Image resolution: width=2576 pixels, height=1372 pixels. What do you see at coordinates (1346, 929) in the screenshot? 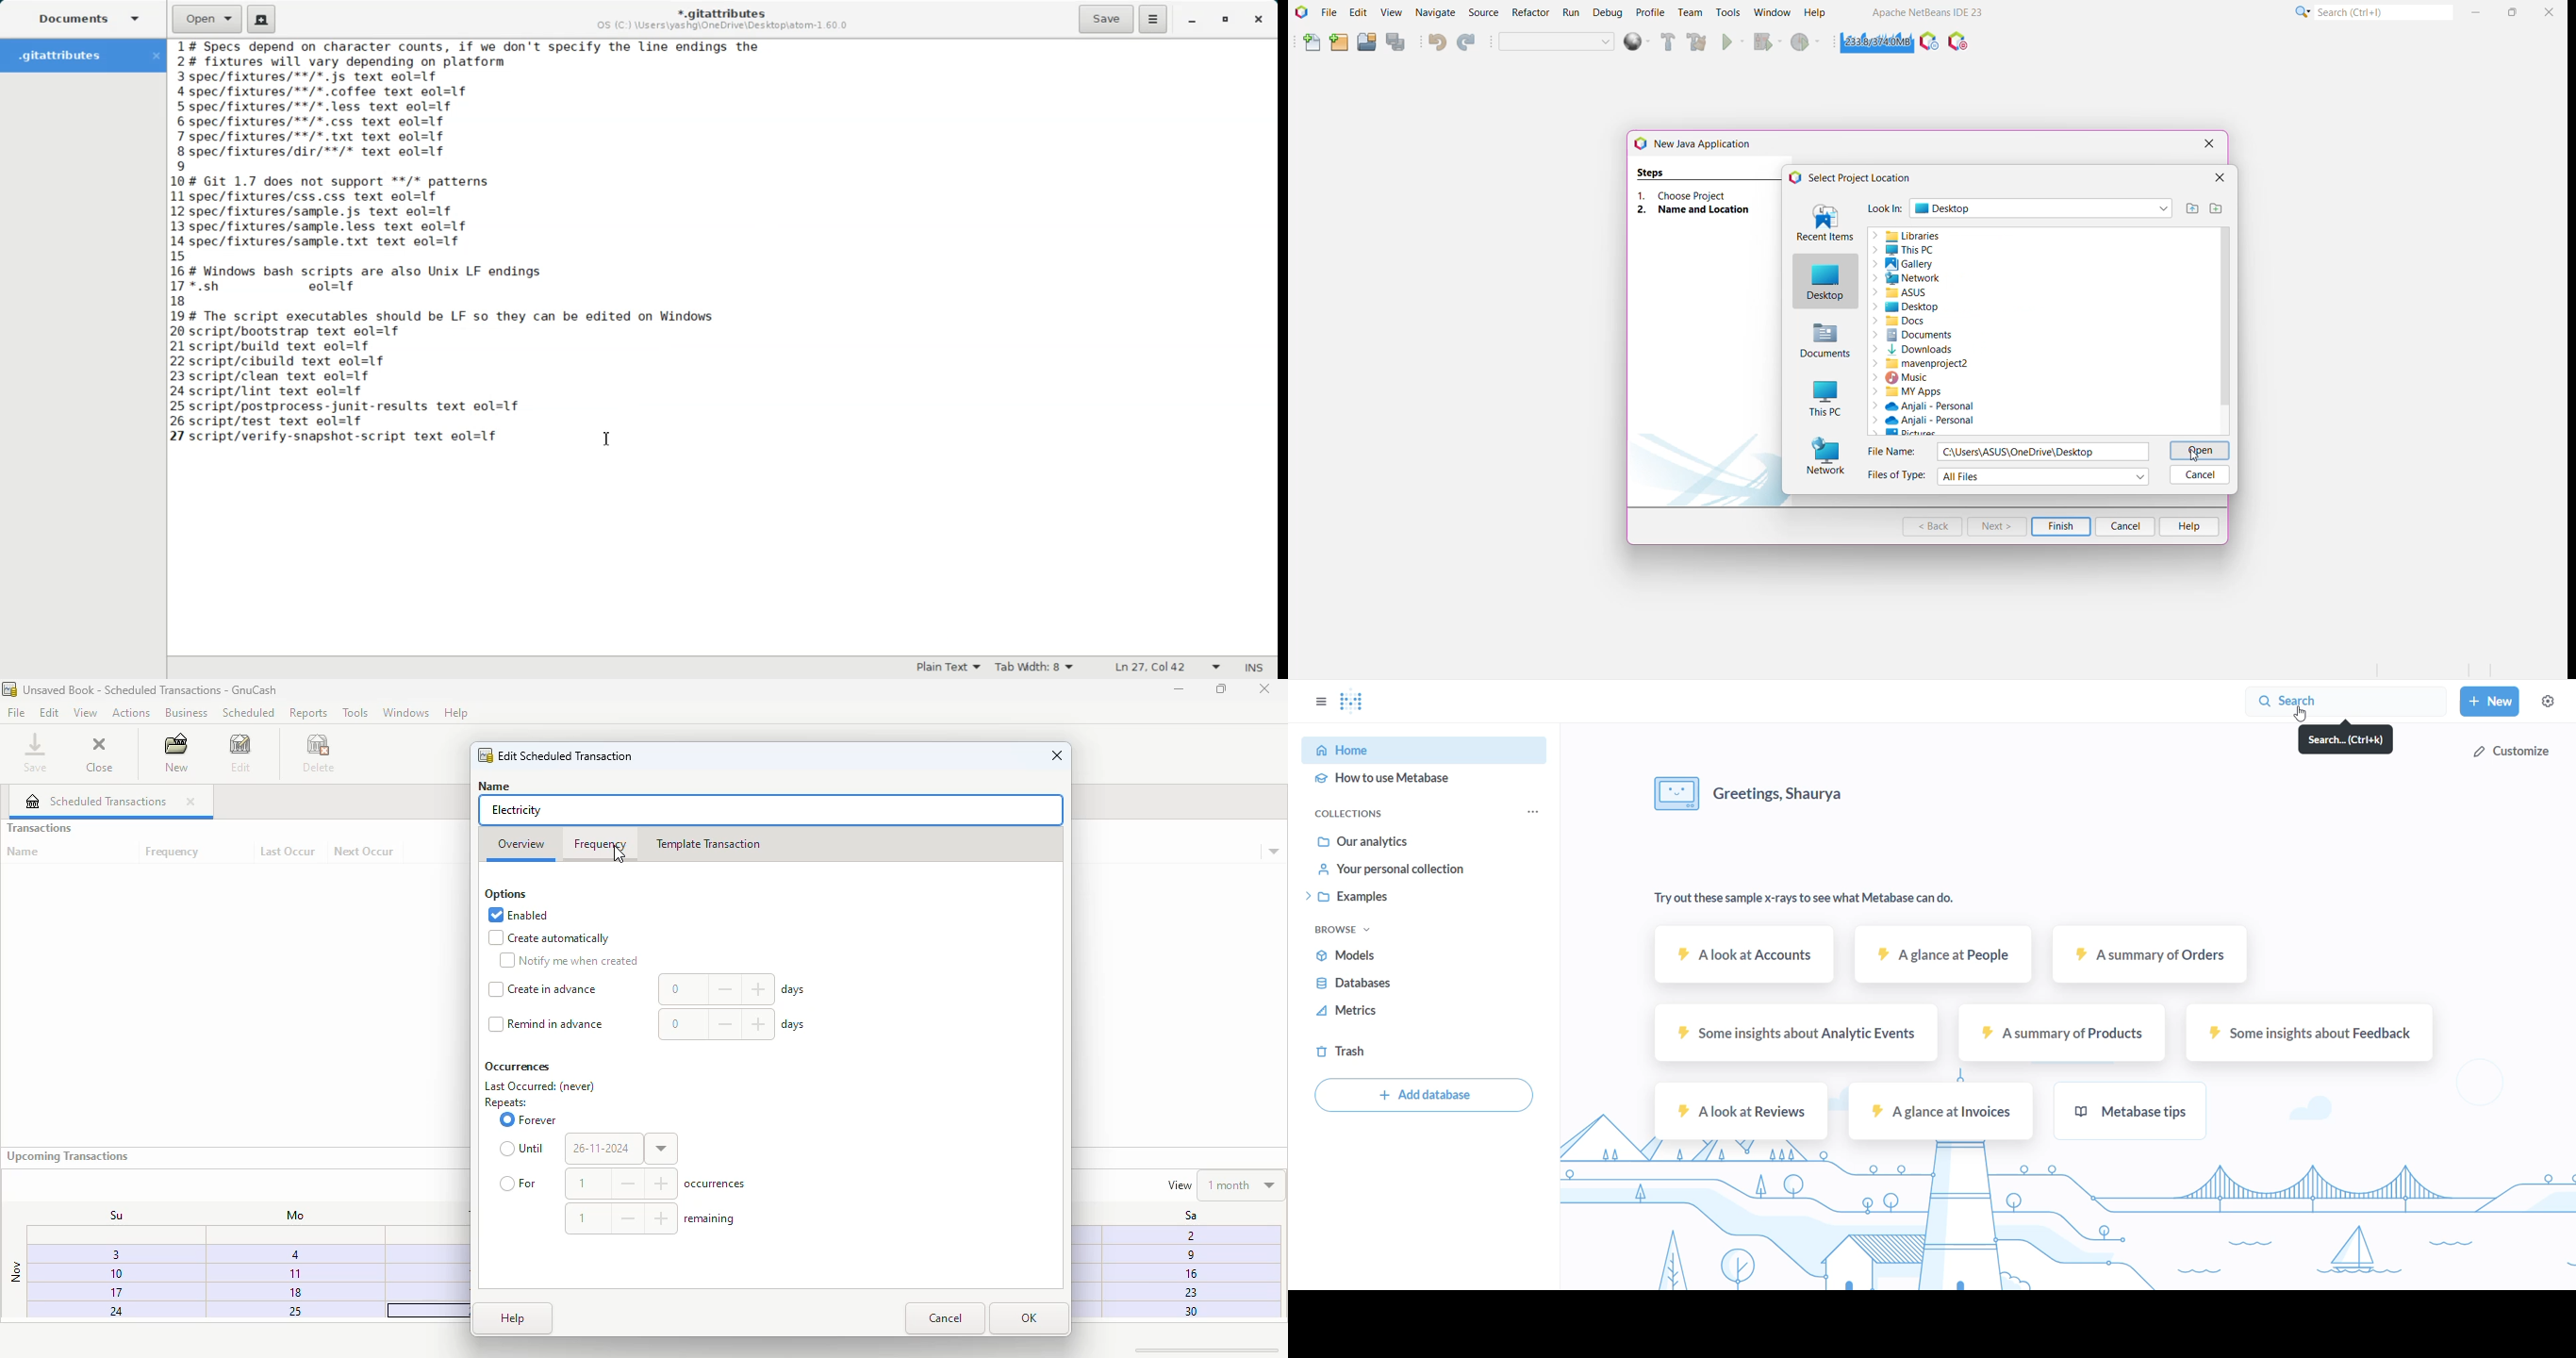
I see `browse task` at bounding box center [1346, 929].